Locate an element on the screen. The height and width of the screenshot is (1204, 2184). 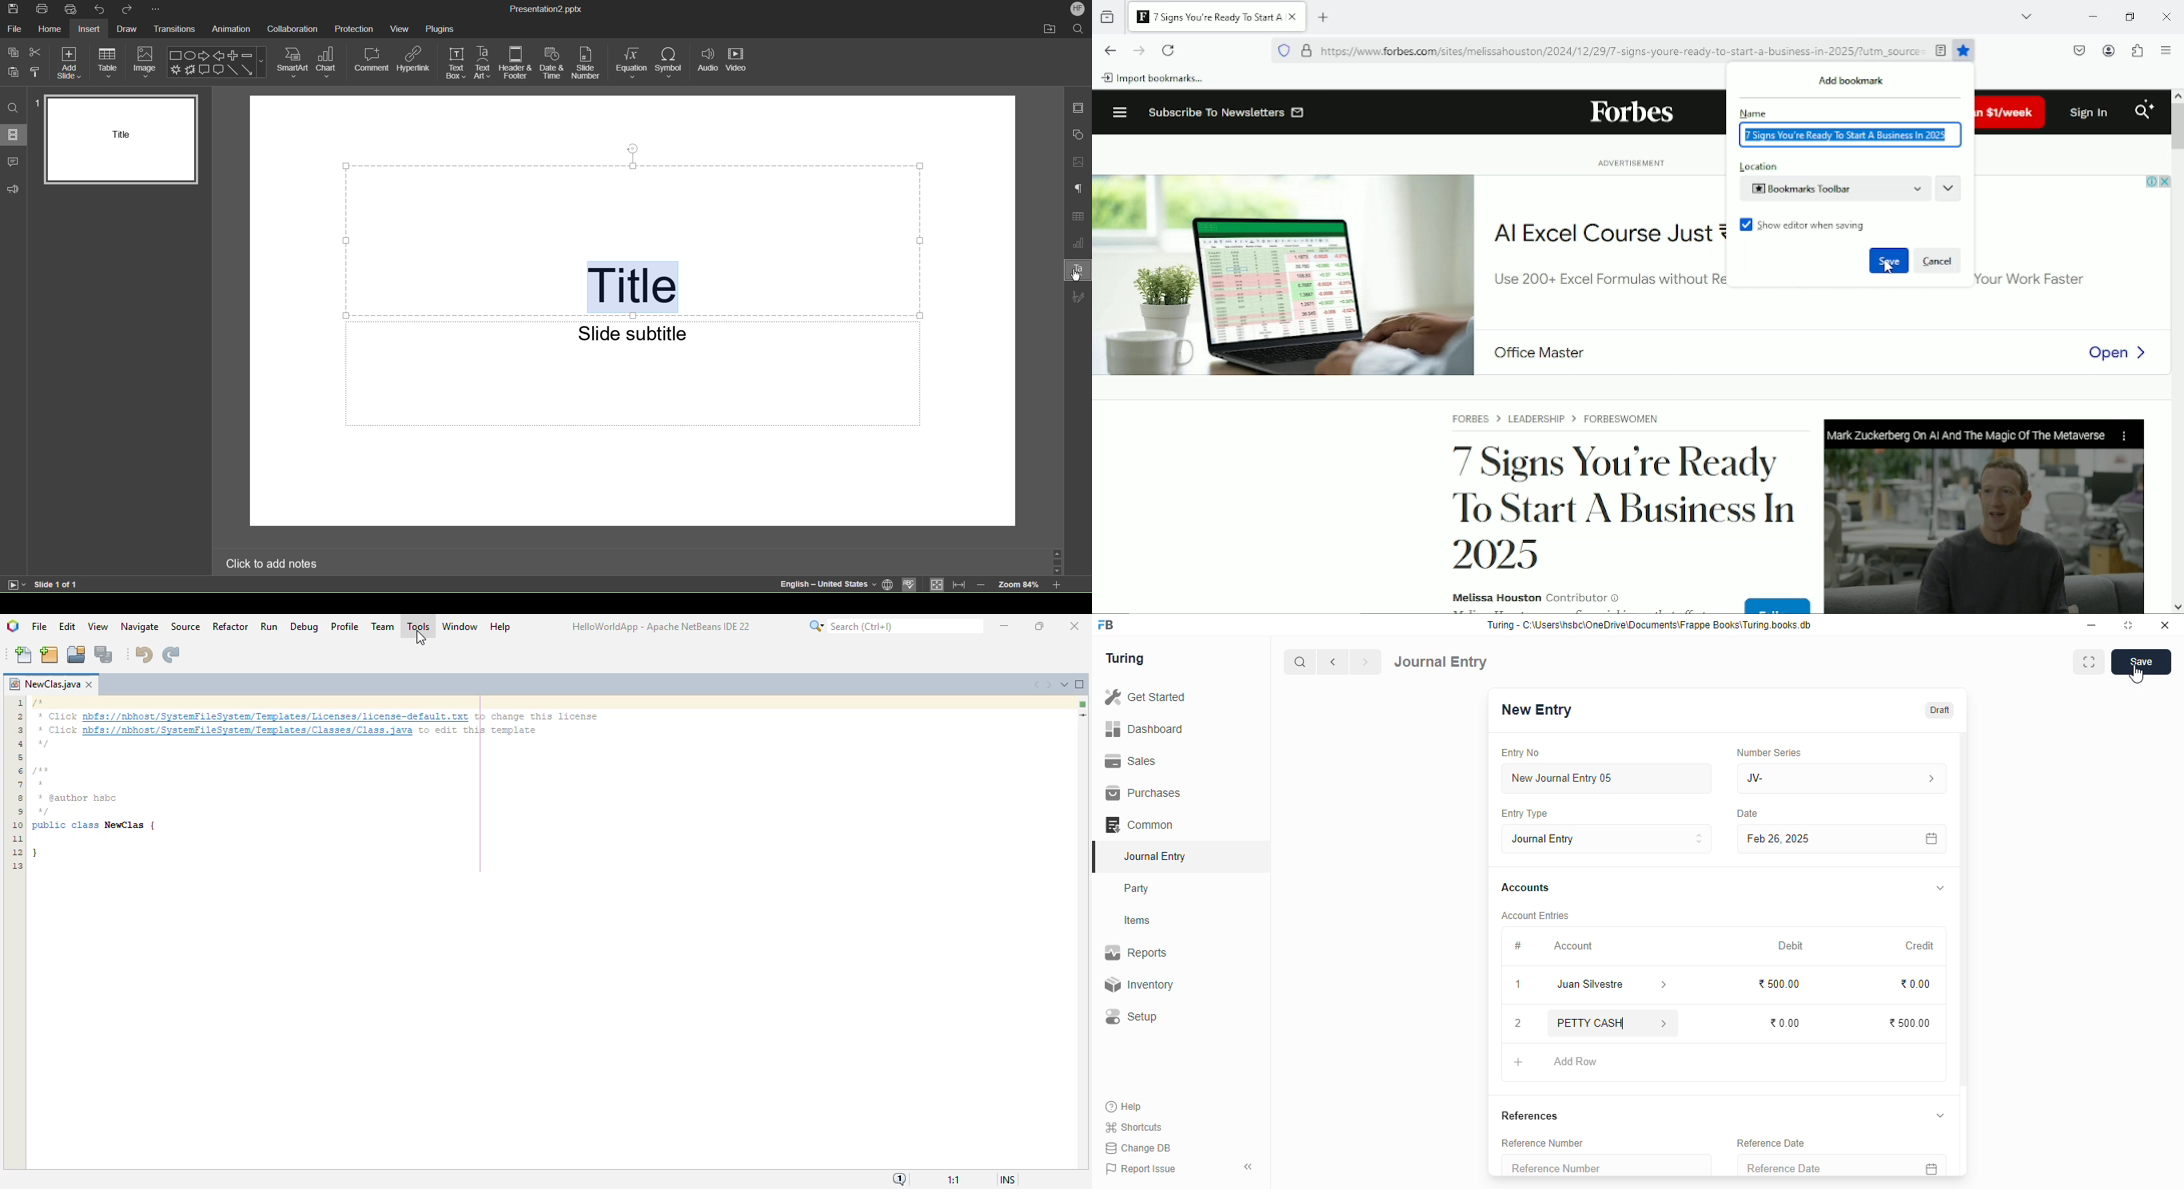
scroll bar is located at coordinates (1964, 953).